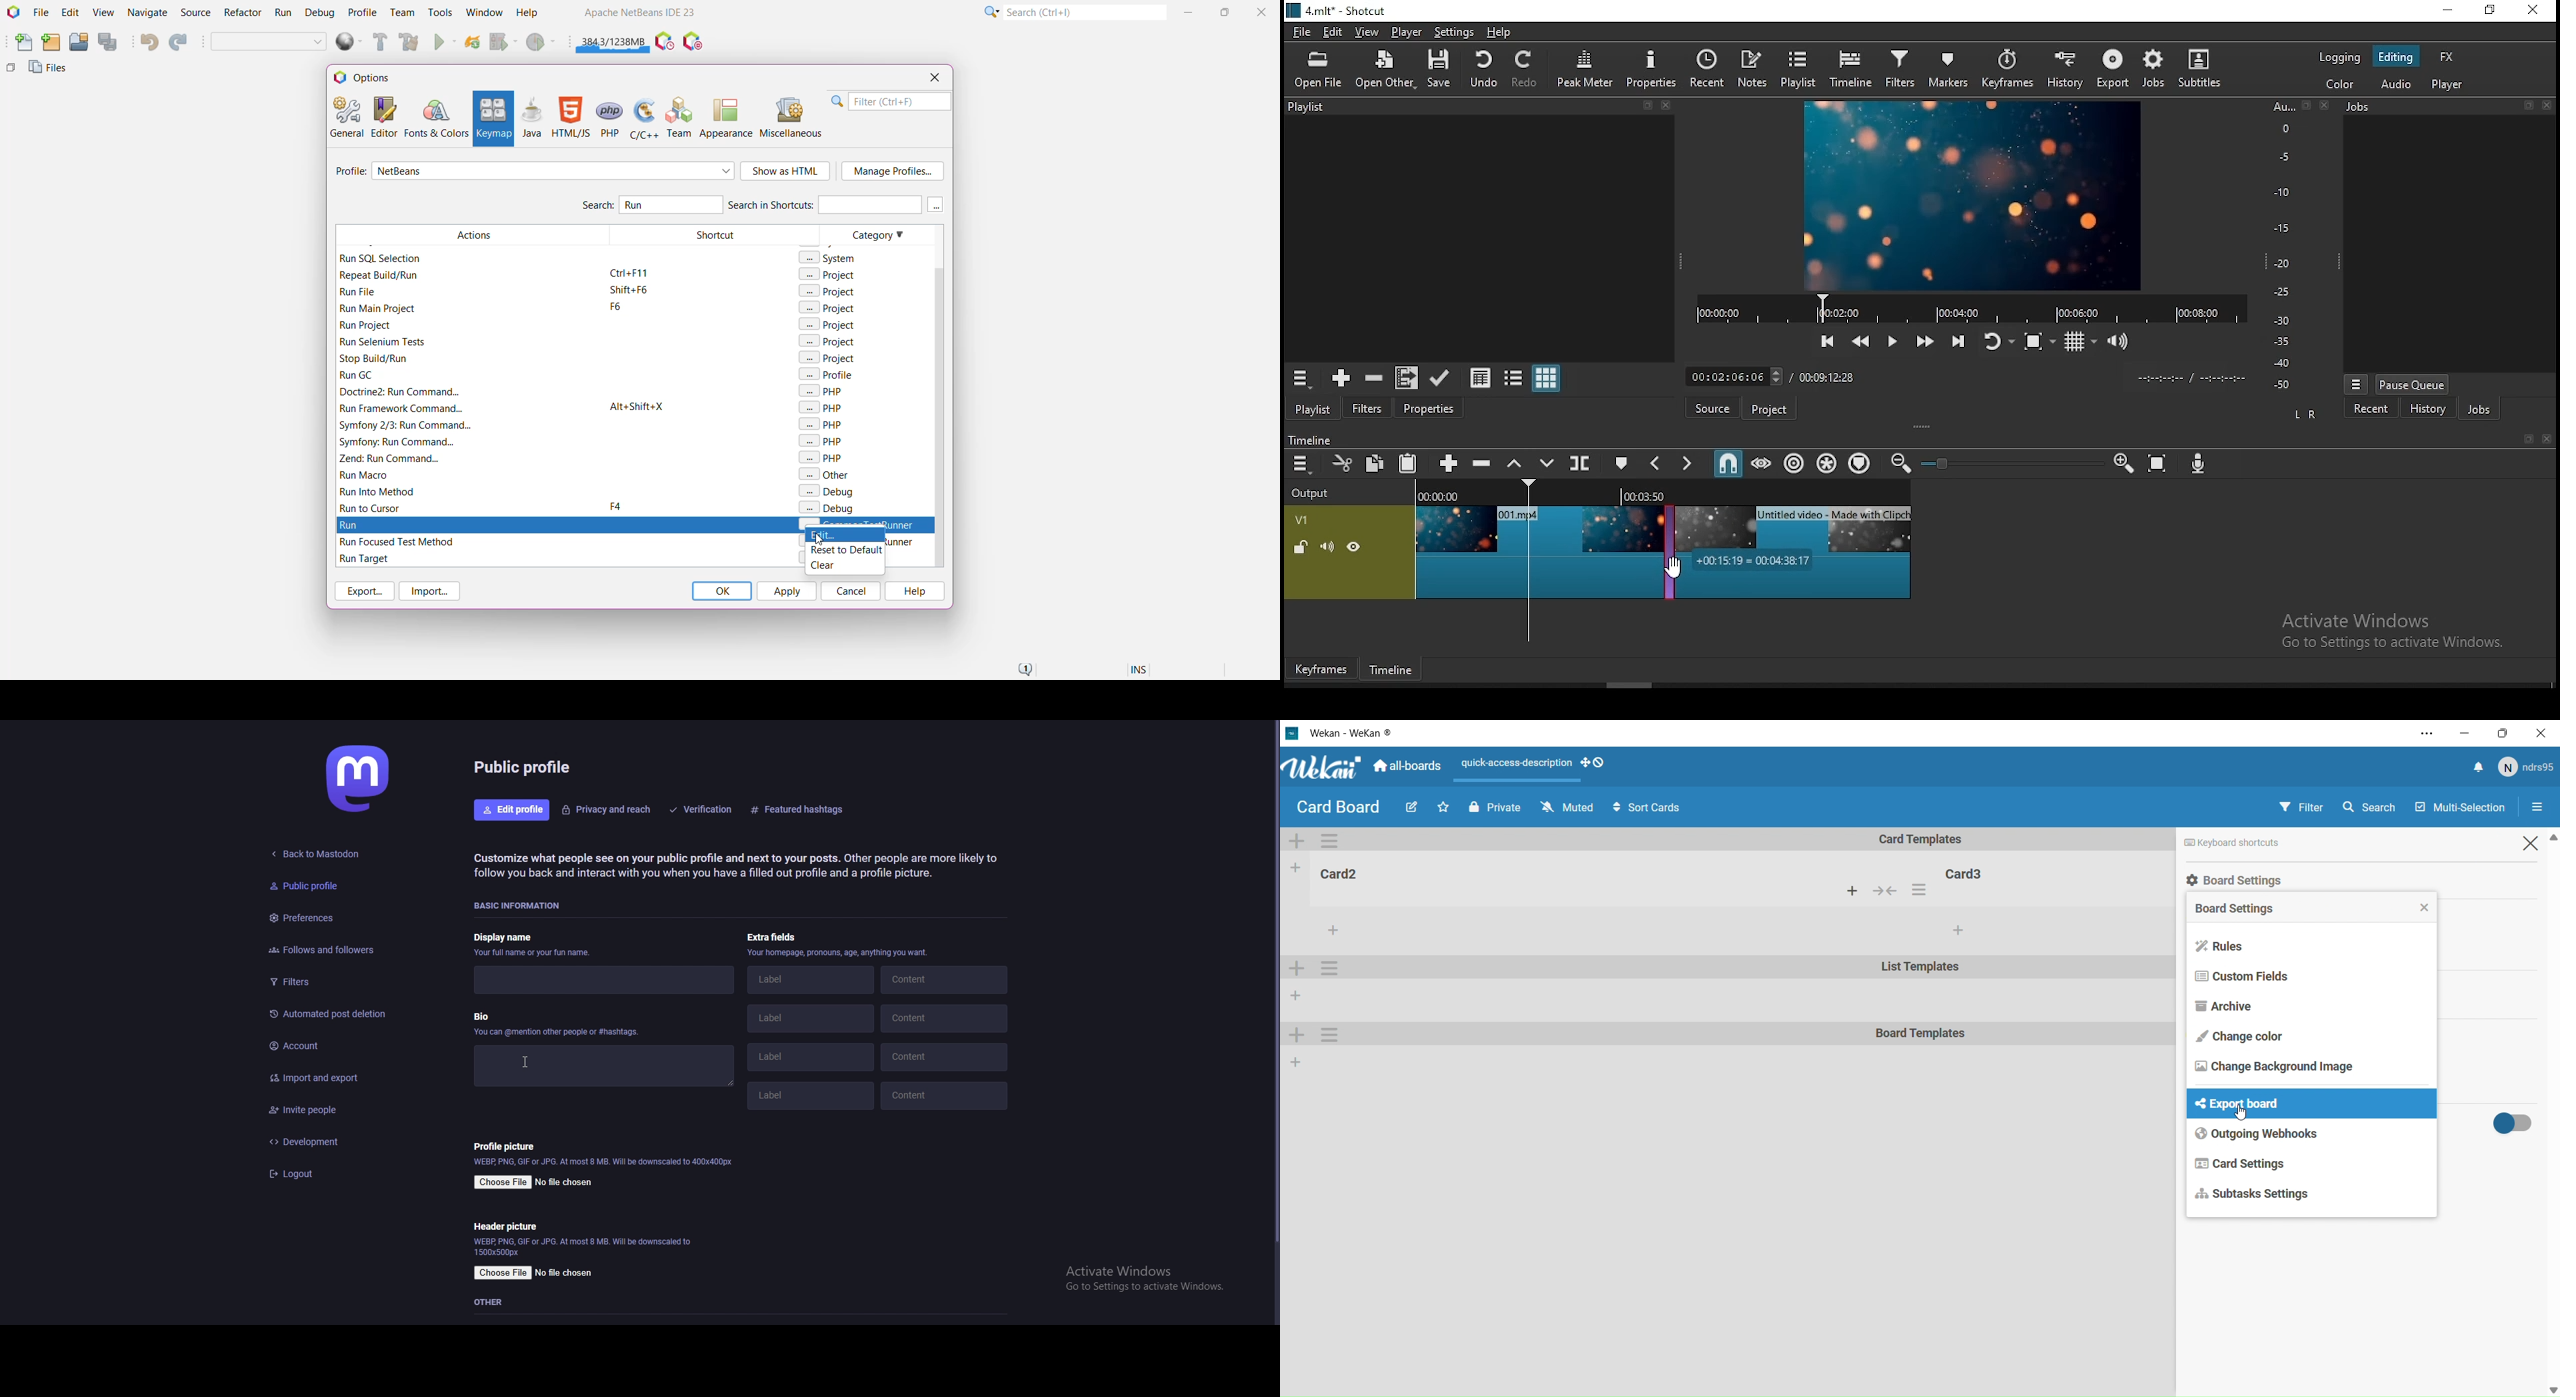 This screenshot has height=1400, width=2576. What do you see at coordinates (1727, 464) in the screenshot?
I see `snap` at bounding box center [1727, 464].